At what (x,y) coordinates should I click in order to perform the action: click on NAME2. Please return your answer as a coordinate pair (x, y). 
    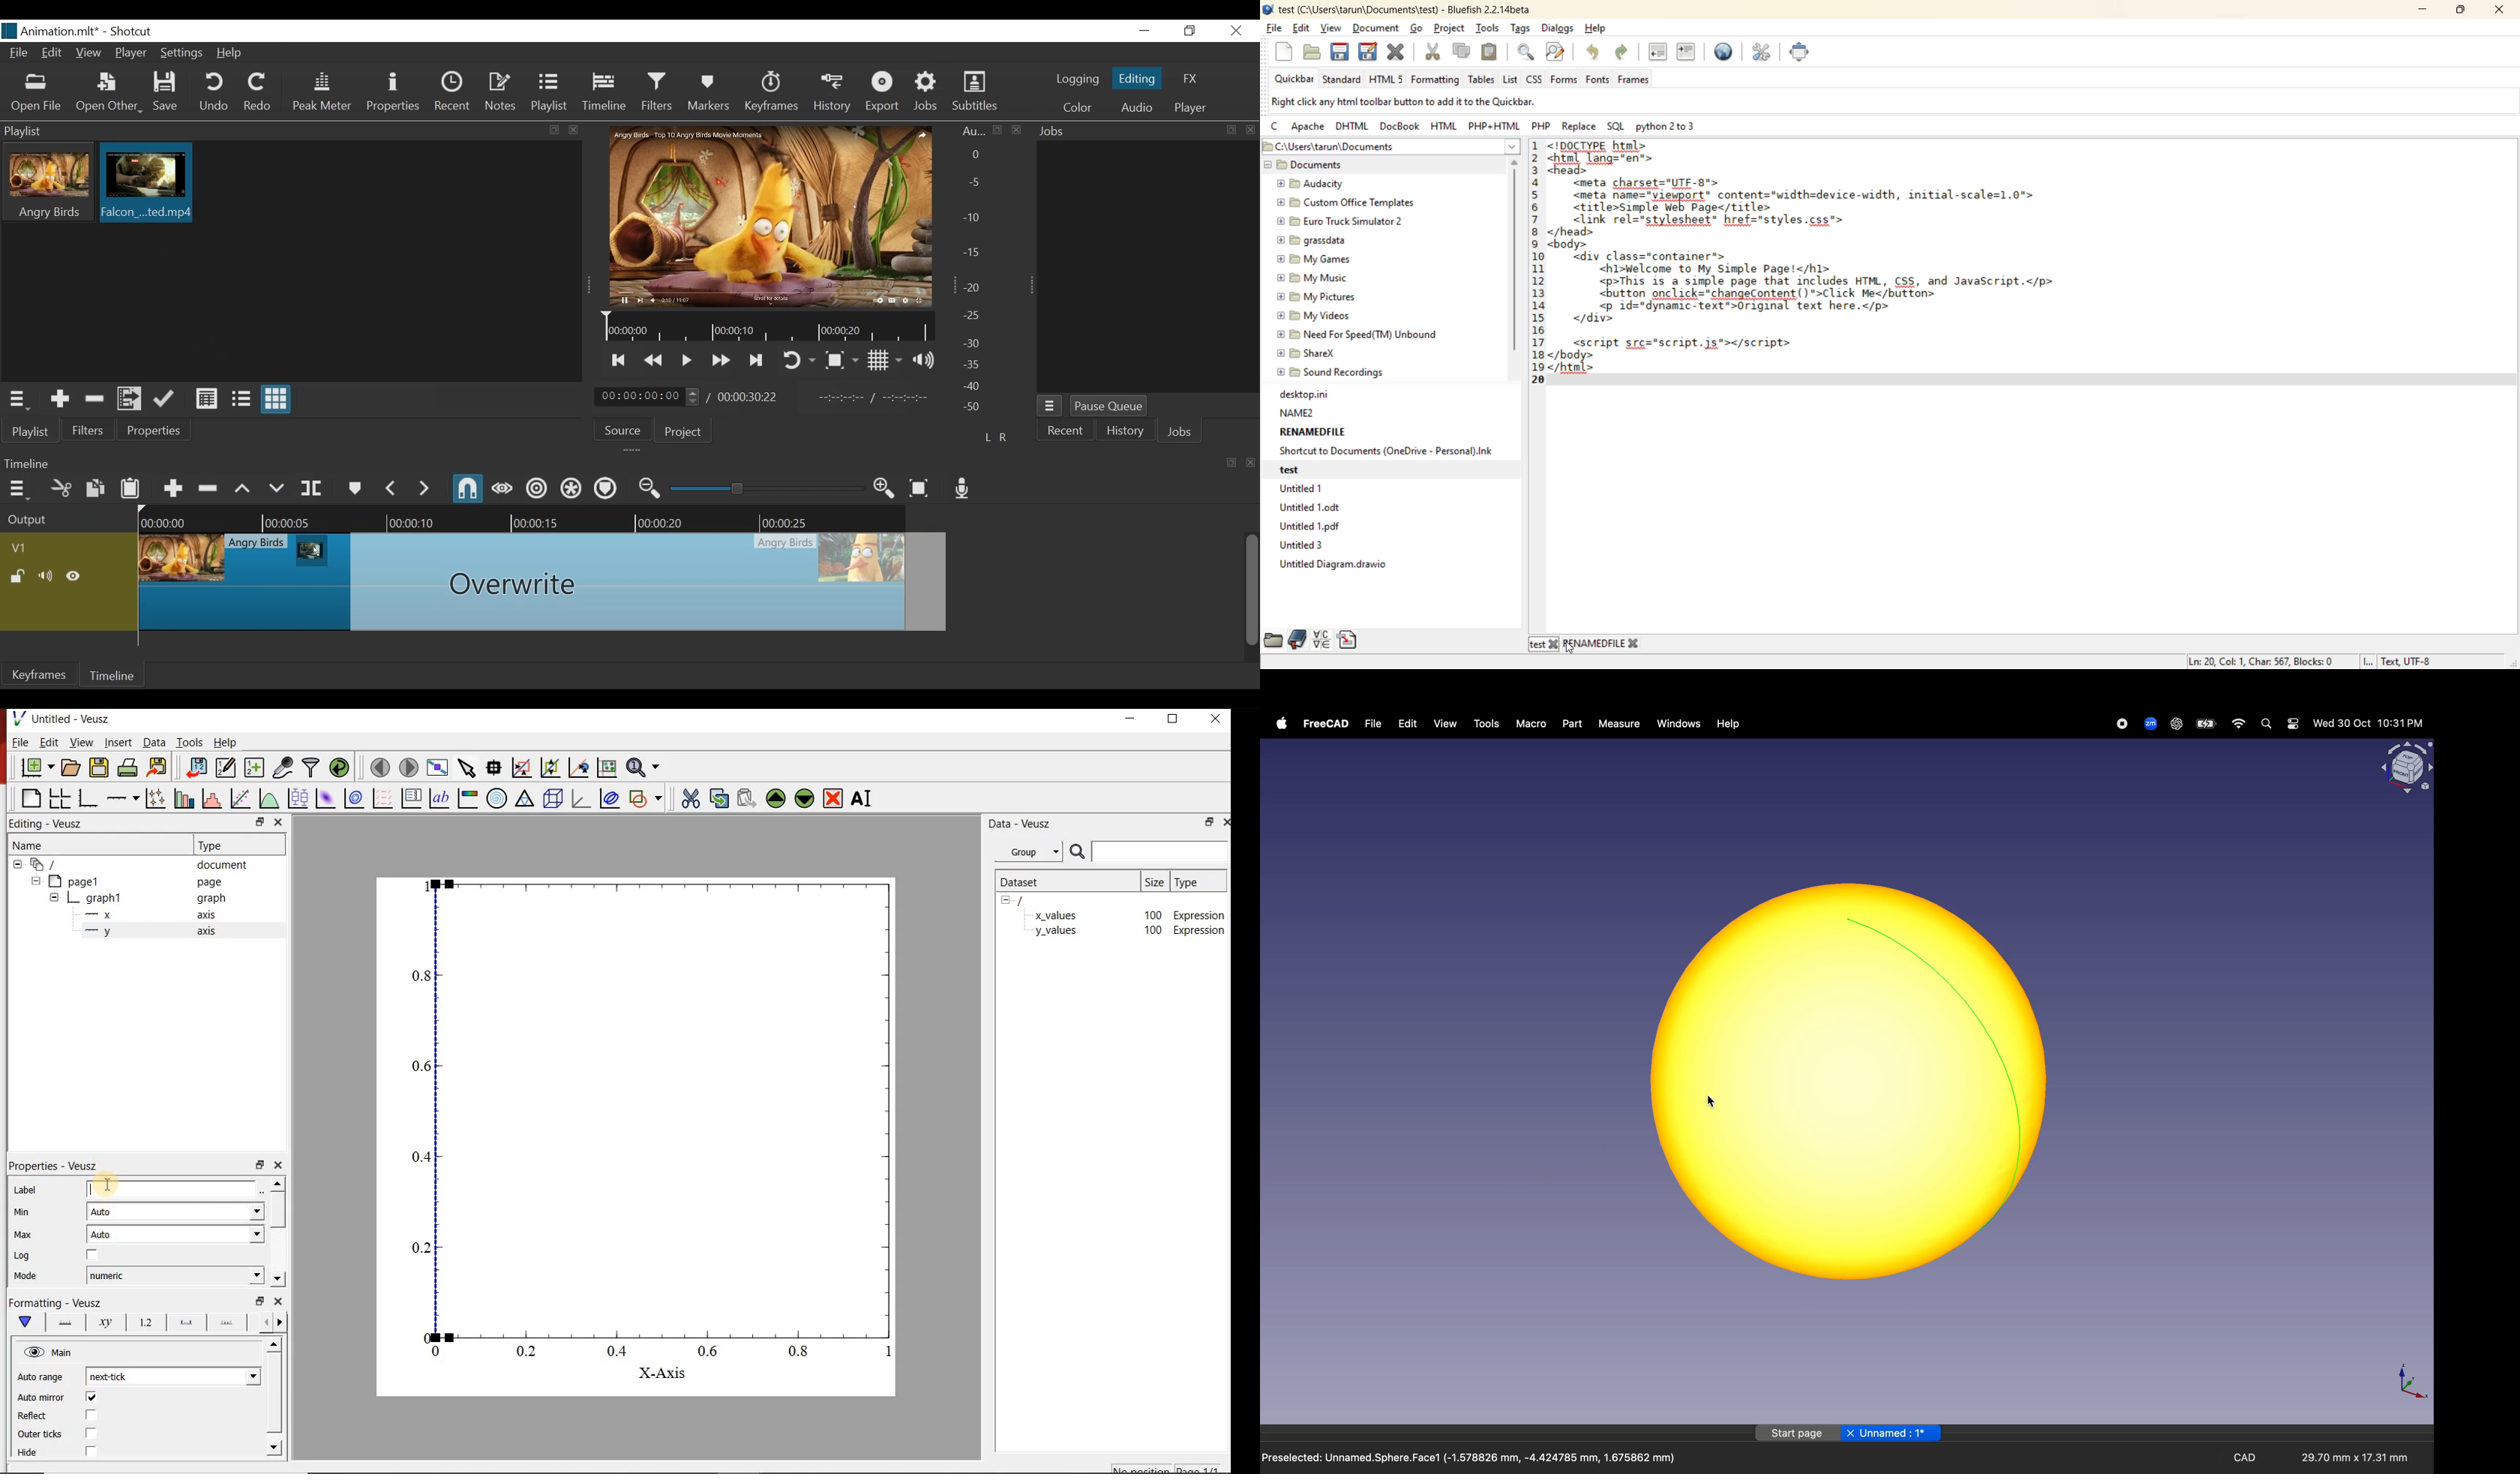
    Looking at the image, I should click on (1298, 410).